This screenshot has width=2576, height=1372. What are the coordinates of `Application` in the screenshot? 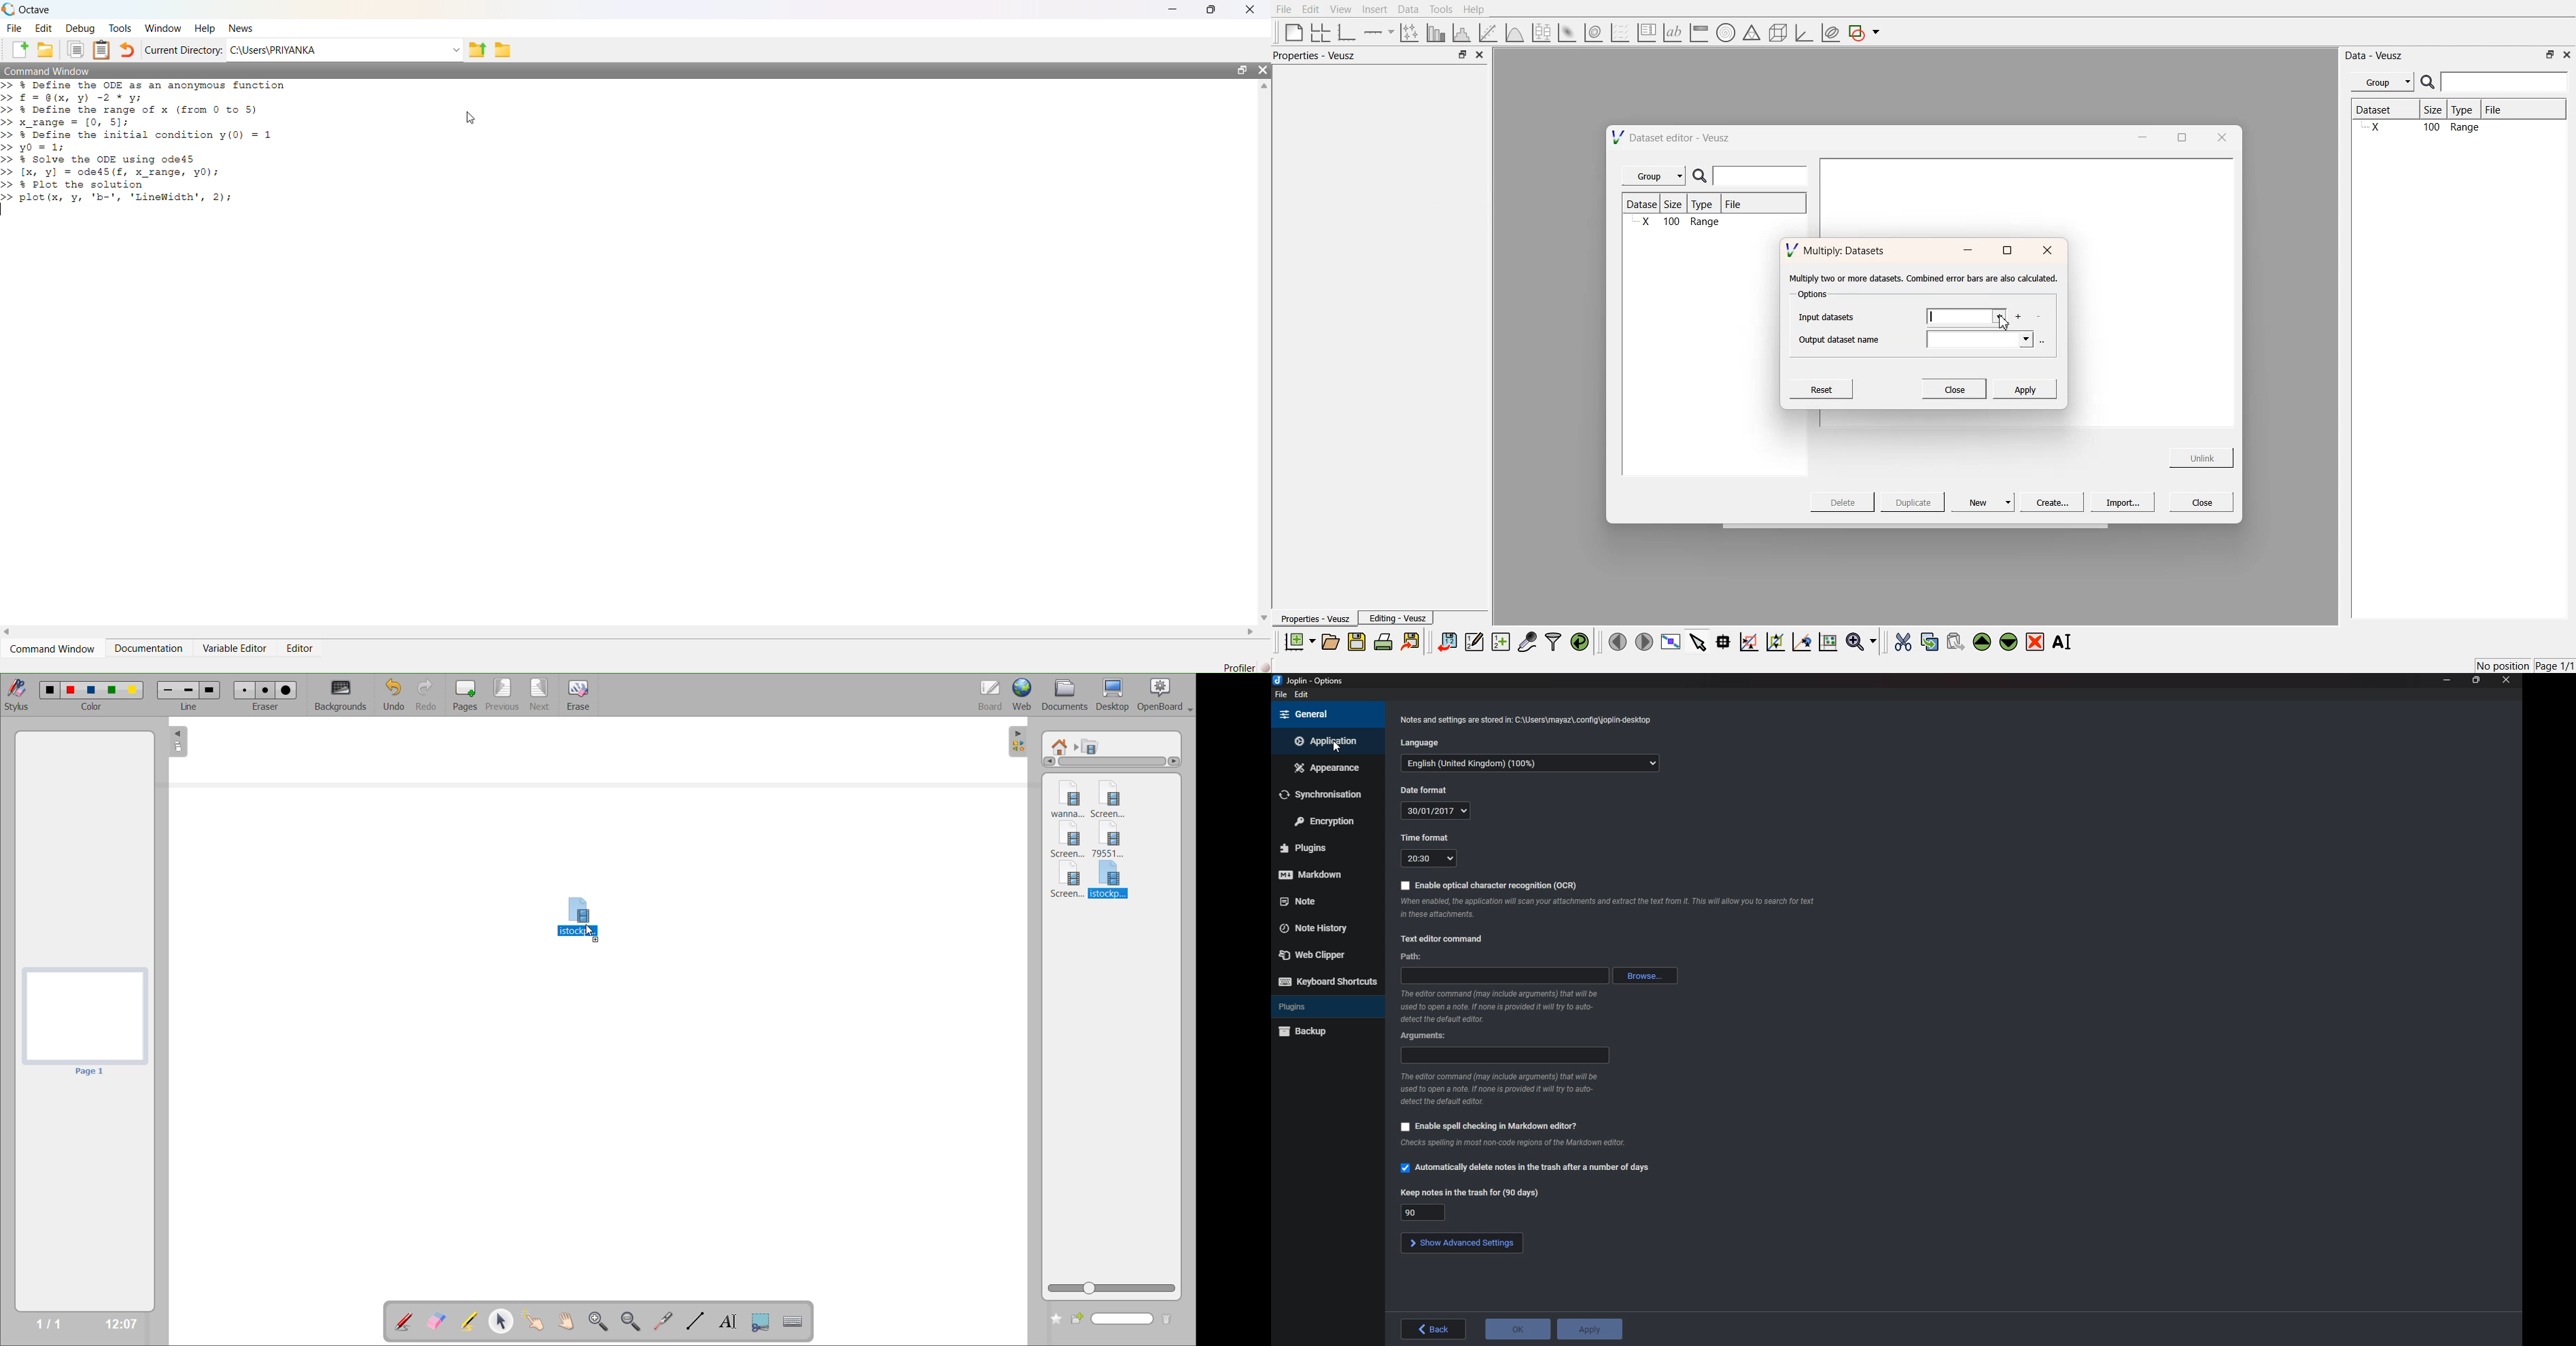 It's located at (1327, 741).